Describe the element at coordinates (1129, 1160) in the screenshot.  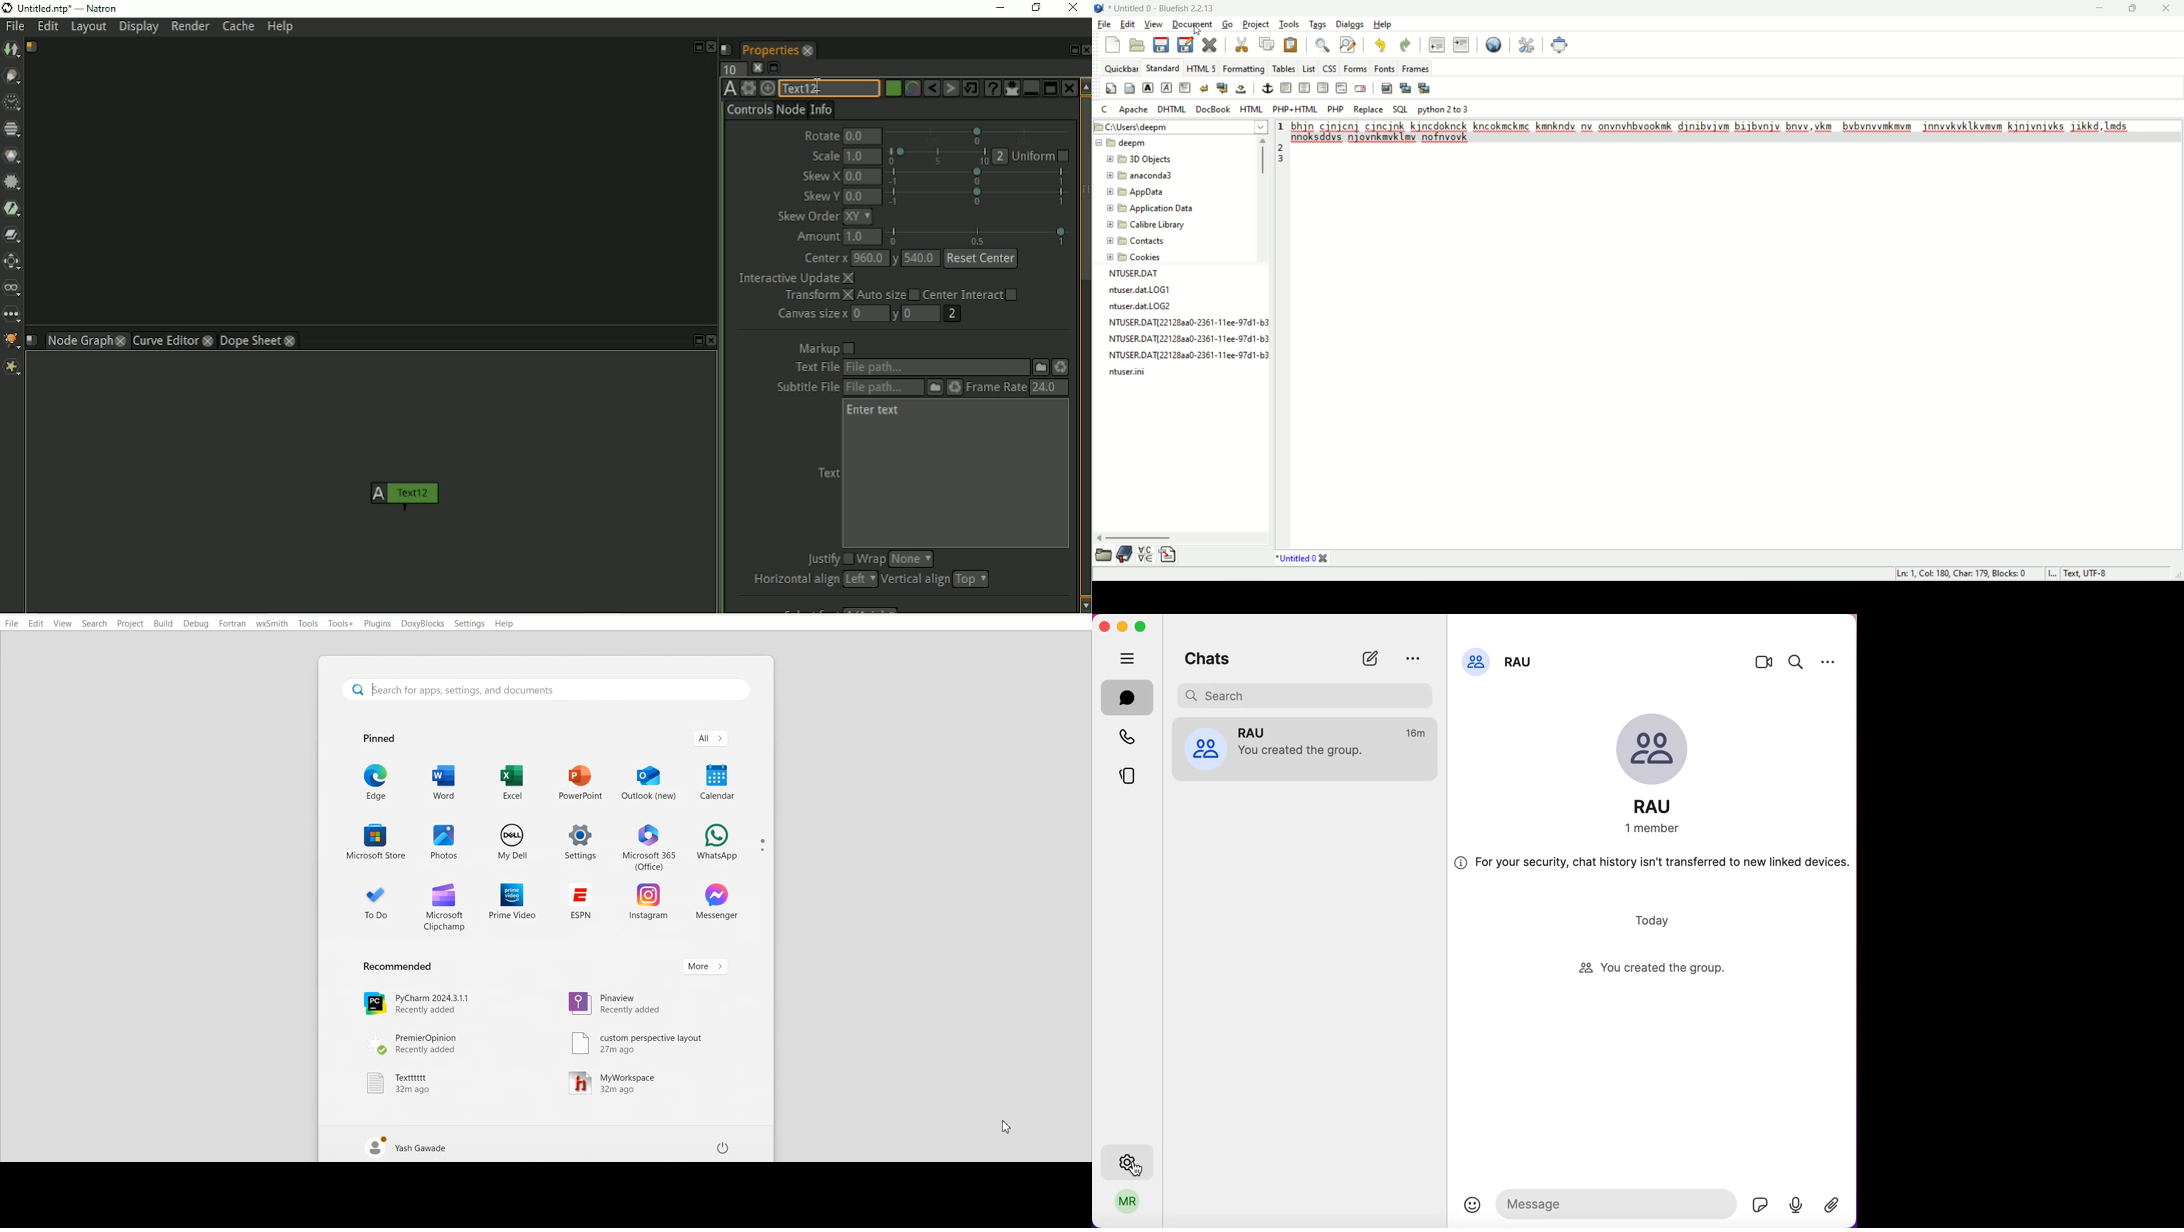
I see `settings` at that location.